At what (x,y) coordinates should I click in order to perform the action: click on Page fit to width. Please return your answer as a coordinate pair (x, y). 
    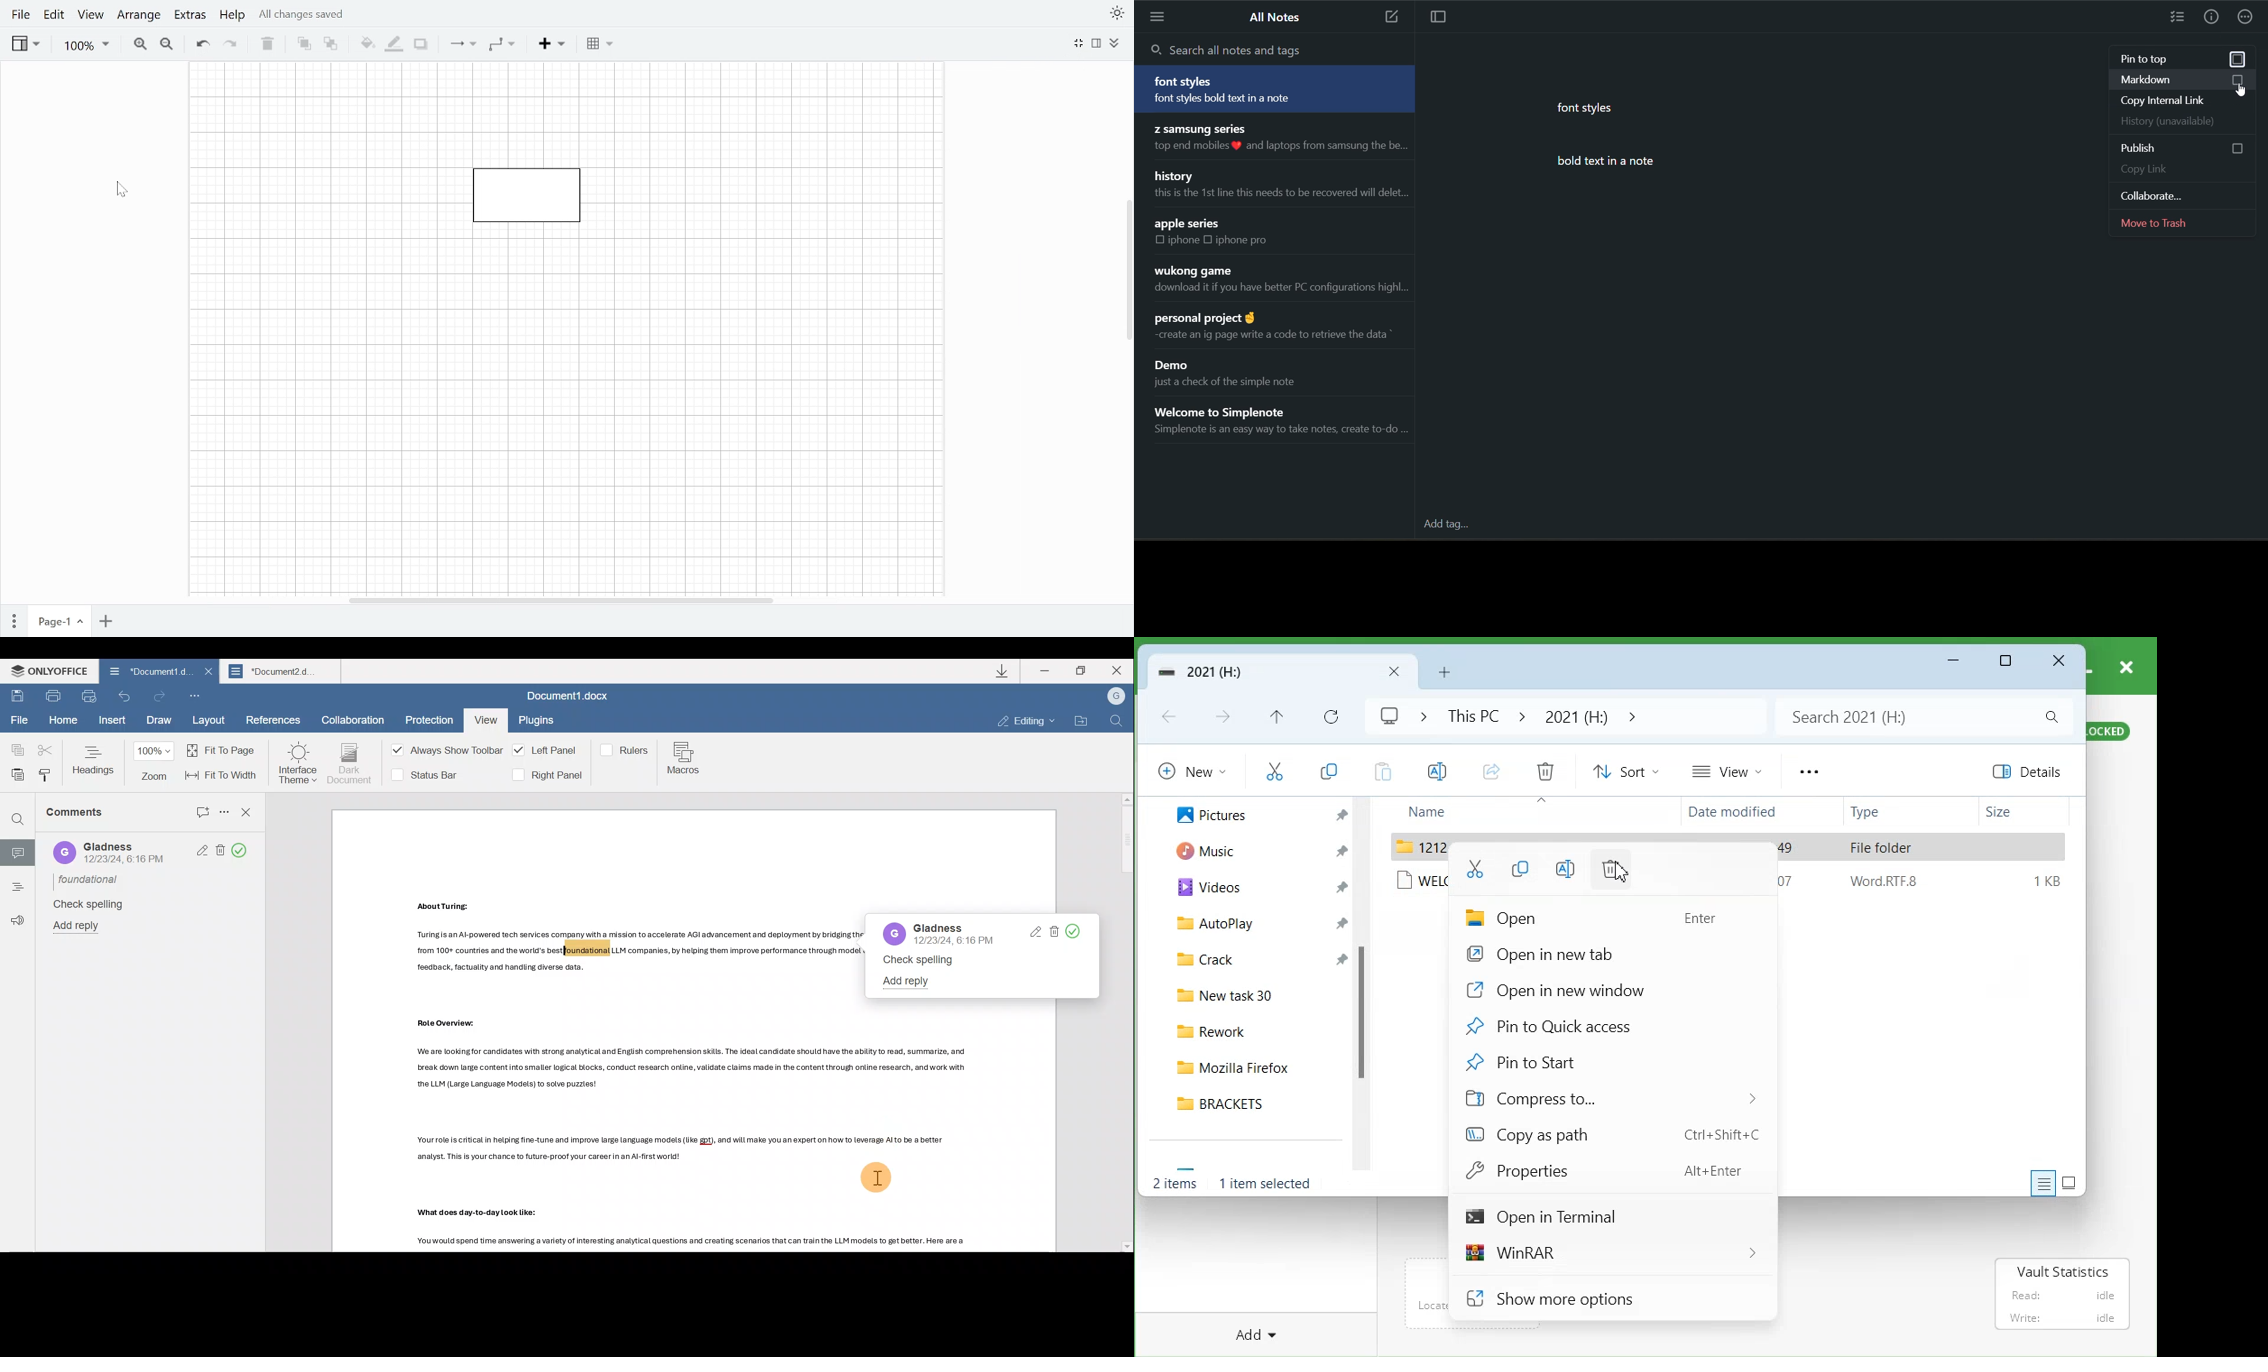
    Looking at the image, I should click on (536, 331).